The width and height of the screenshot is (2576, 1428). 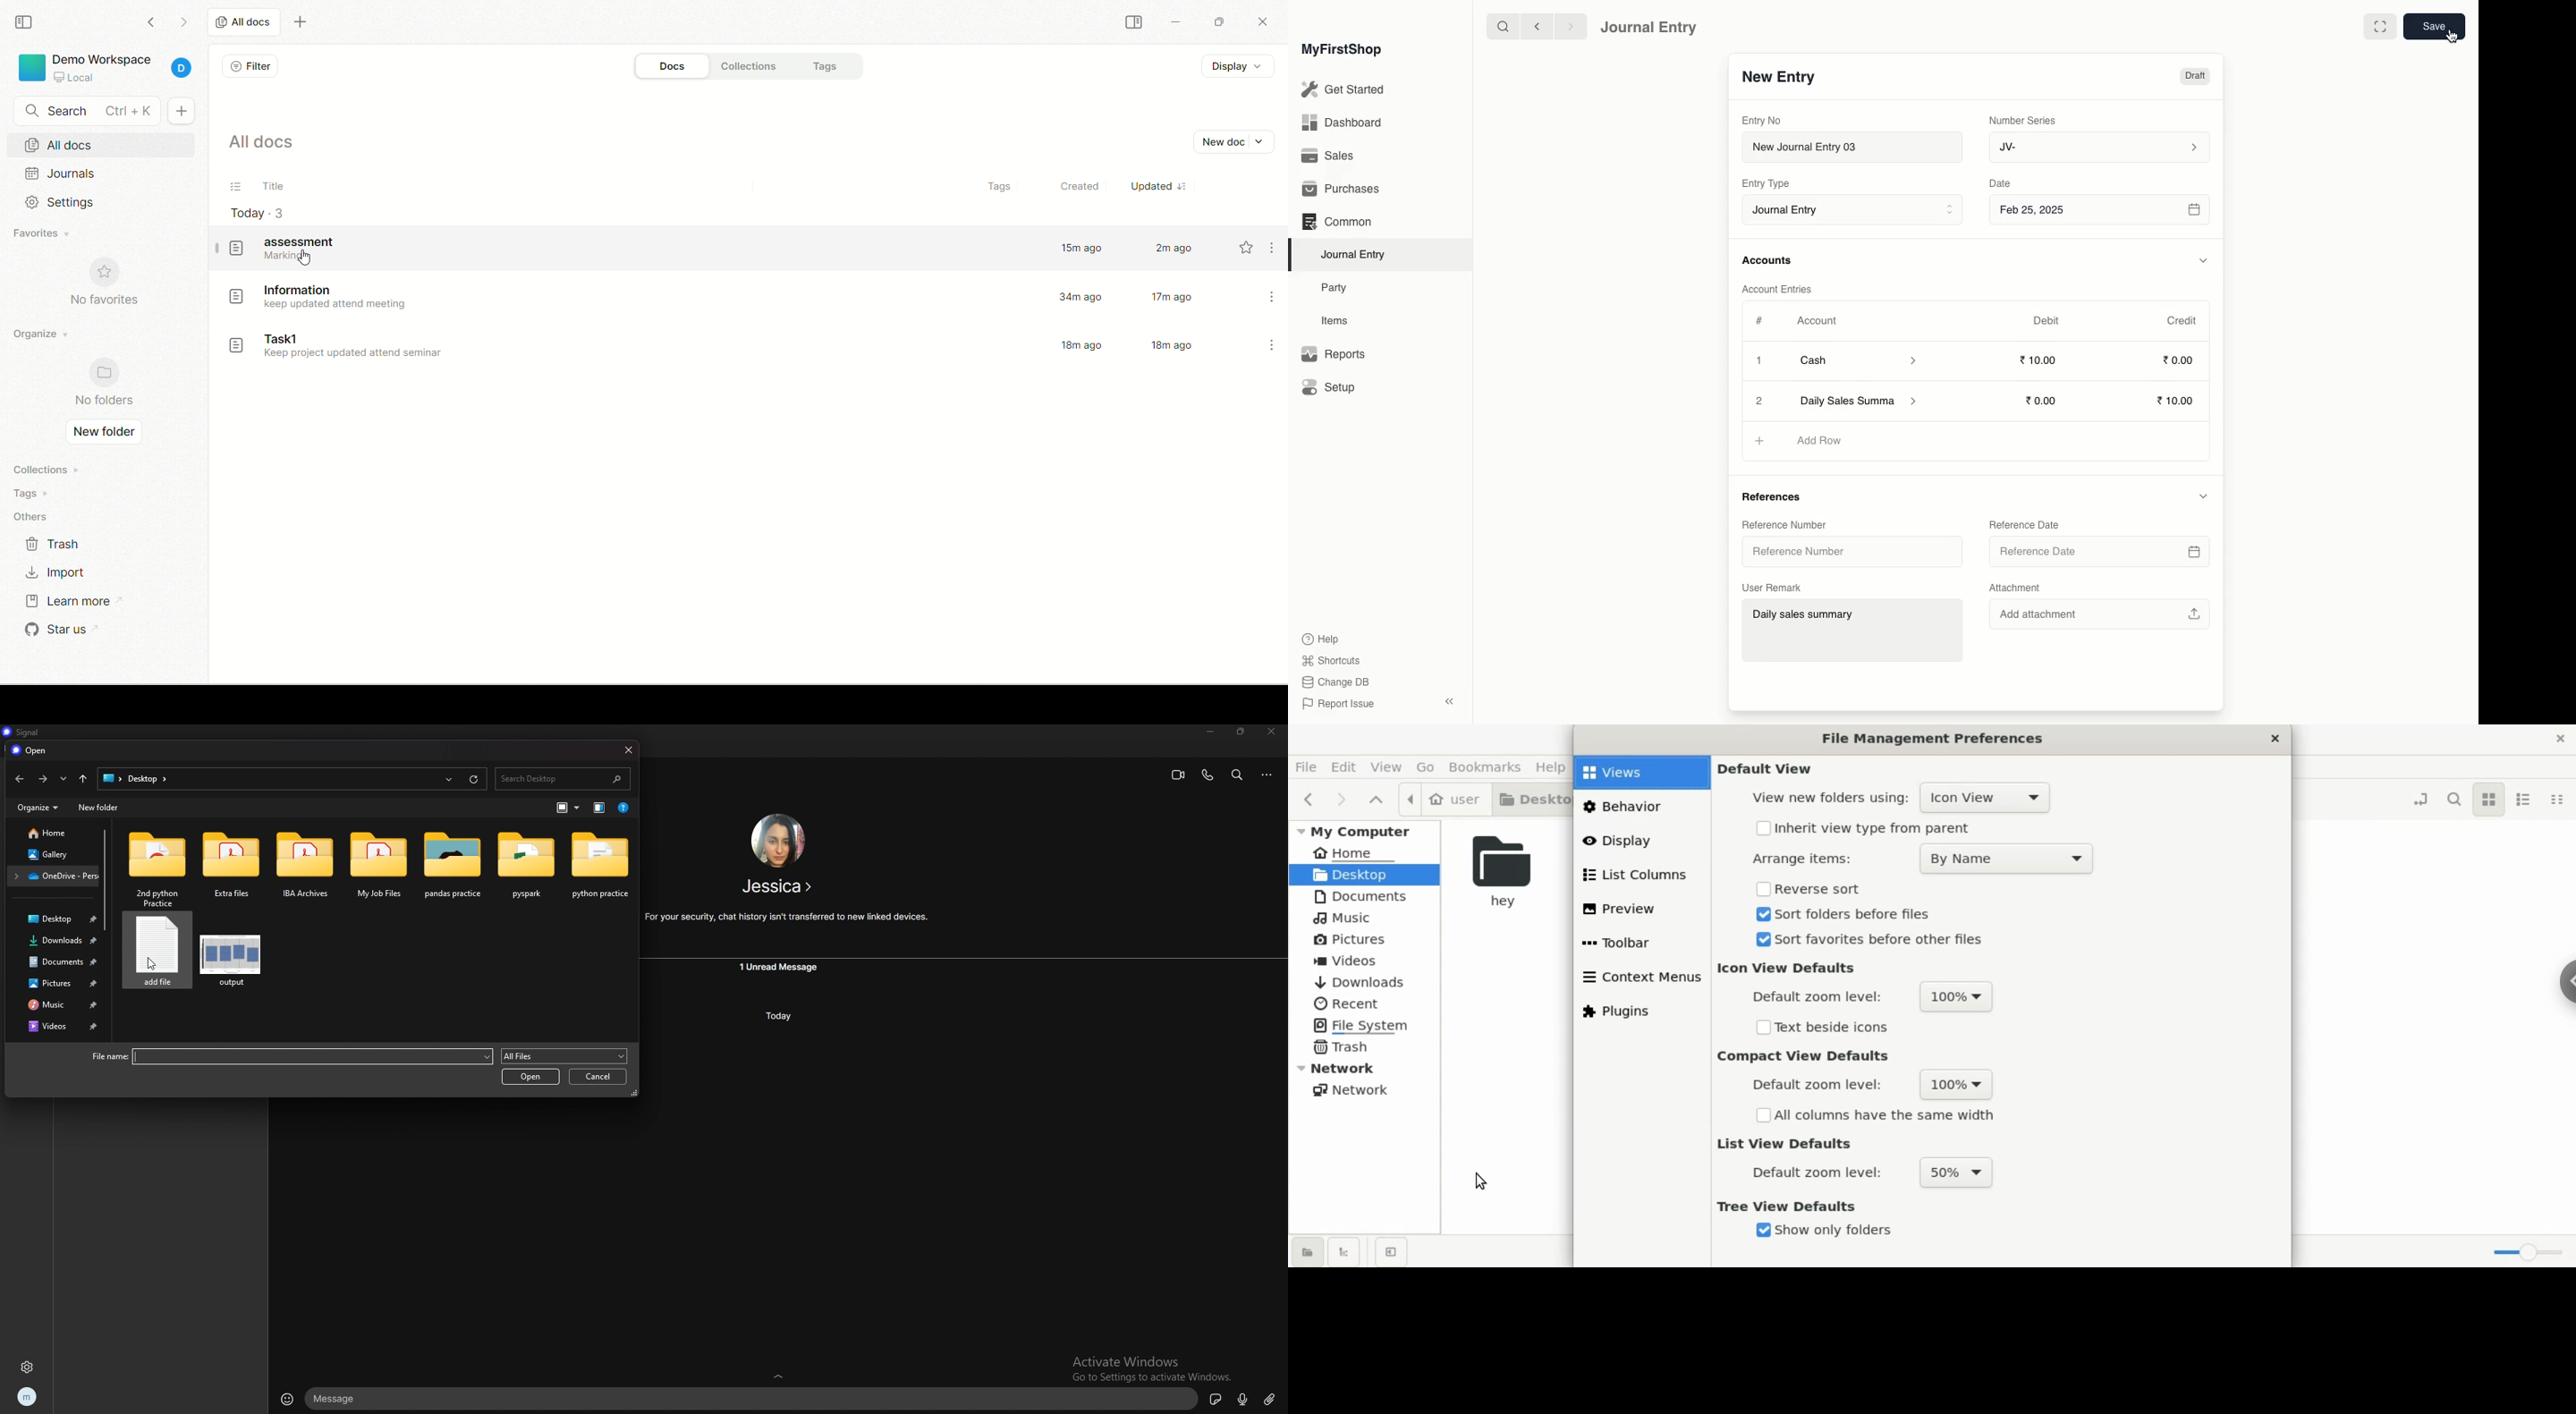 I want to click on Reference Number, so click(x=1783, y=523).